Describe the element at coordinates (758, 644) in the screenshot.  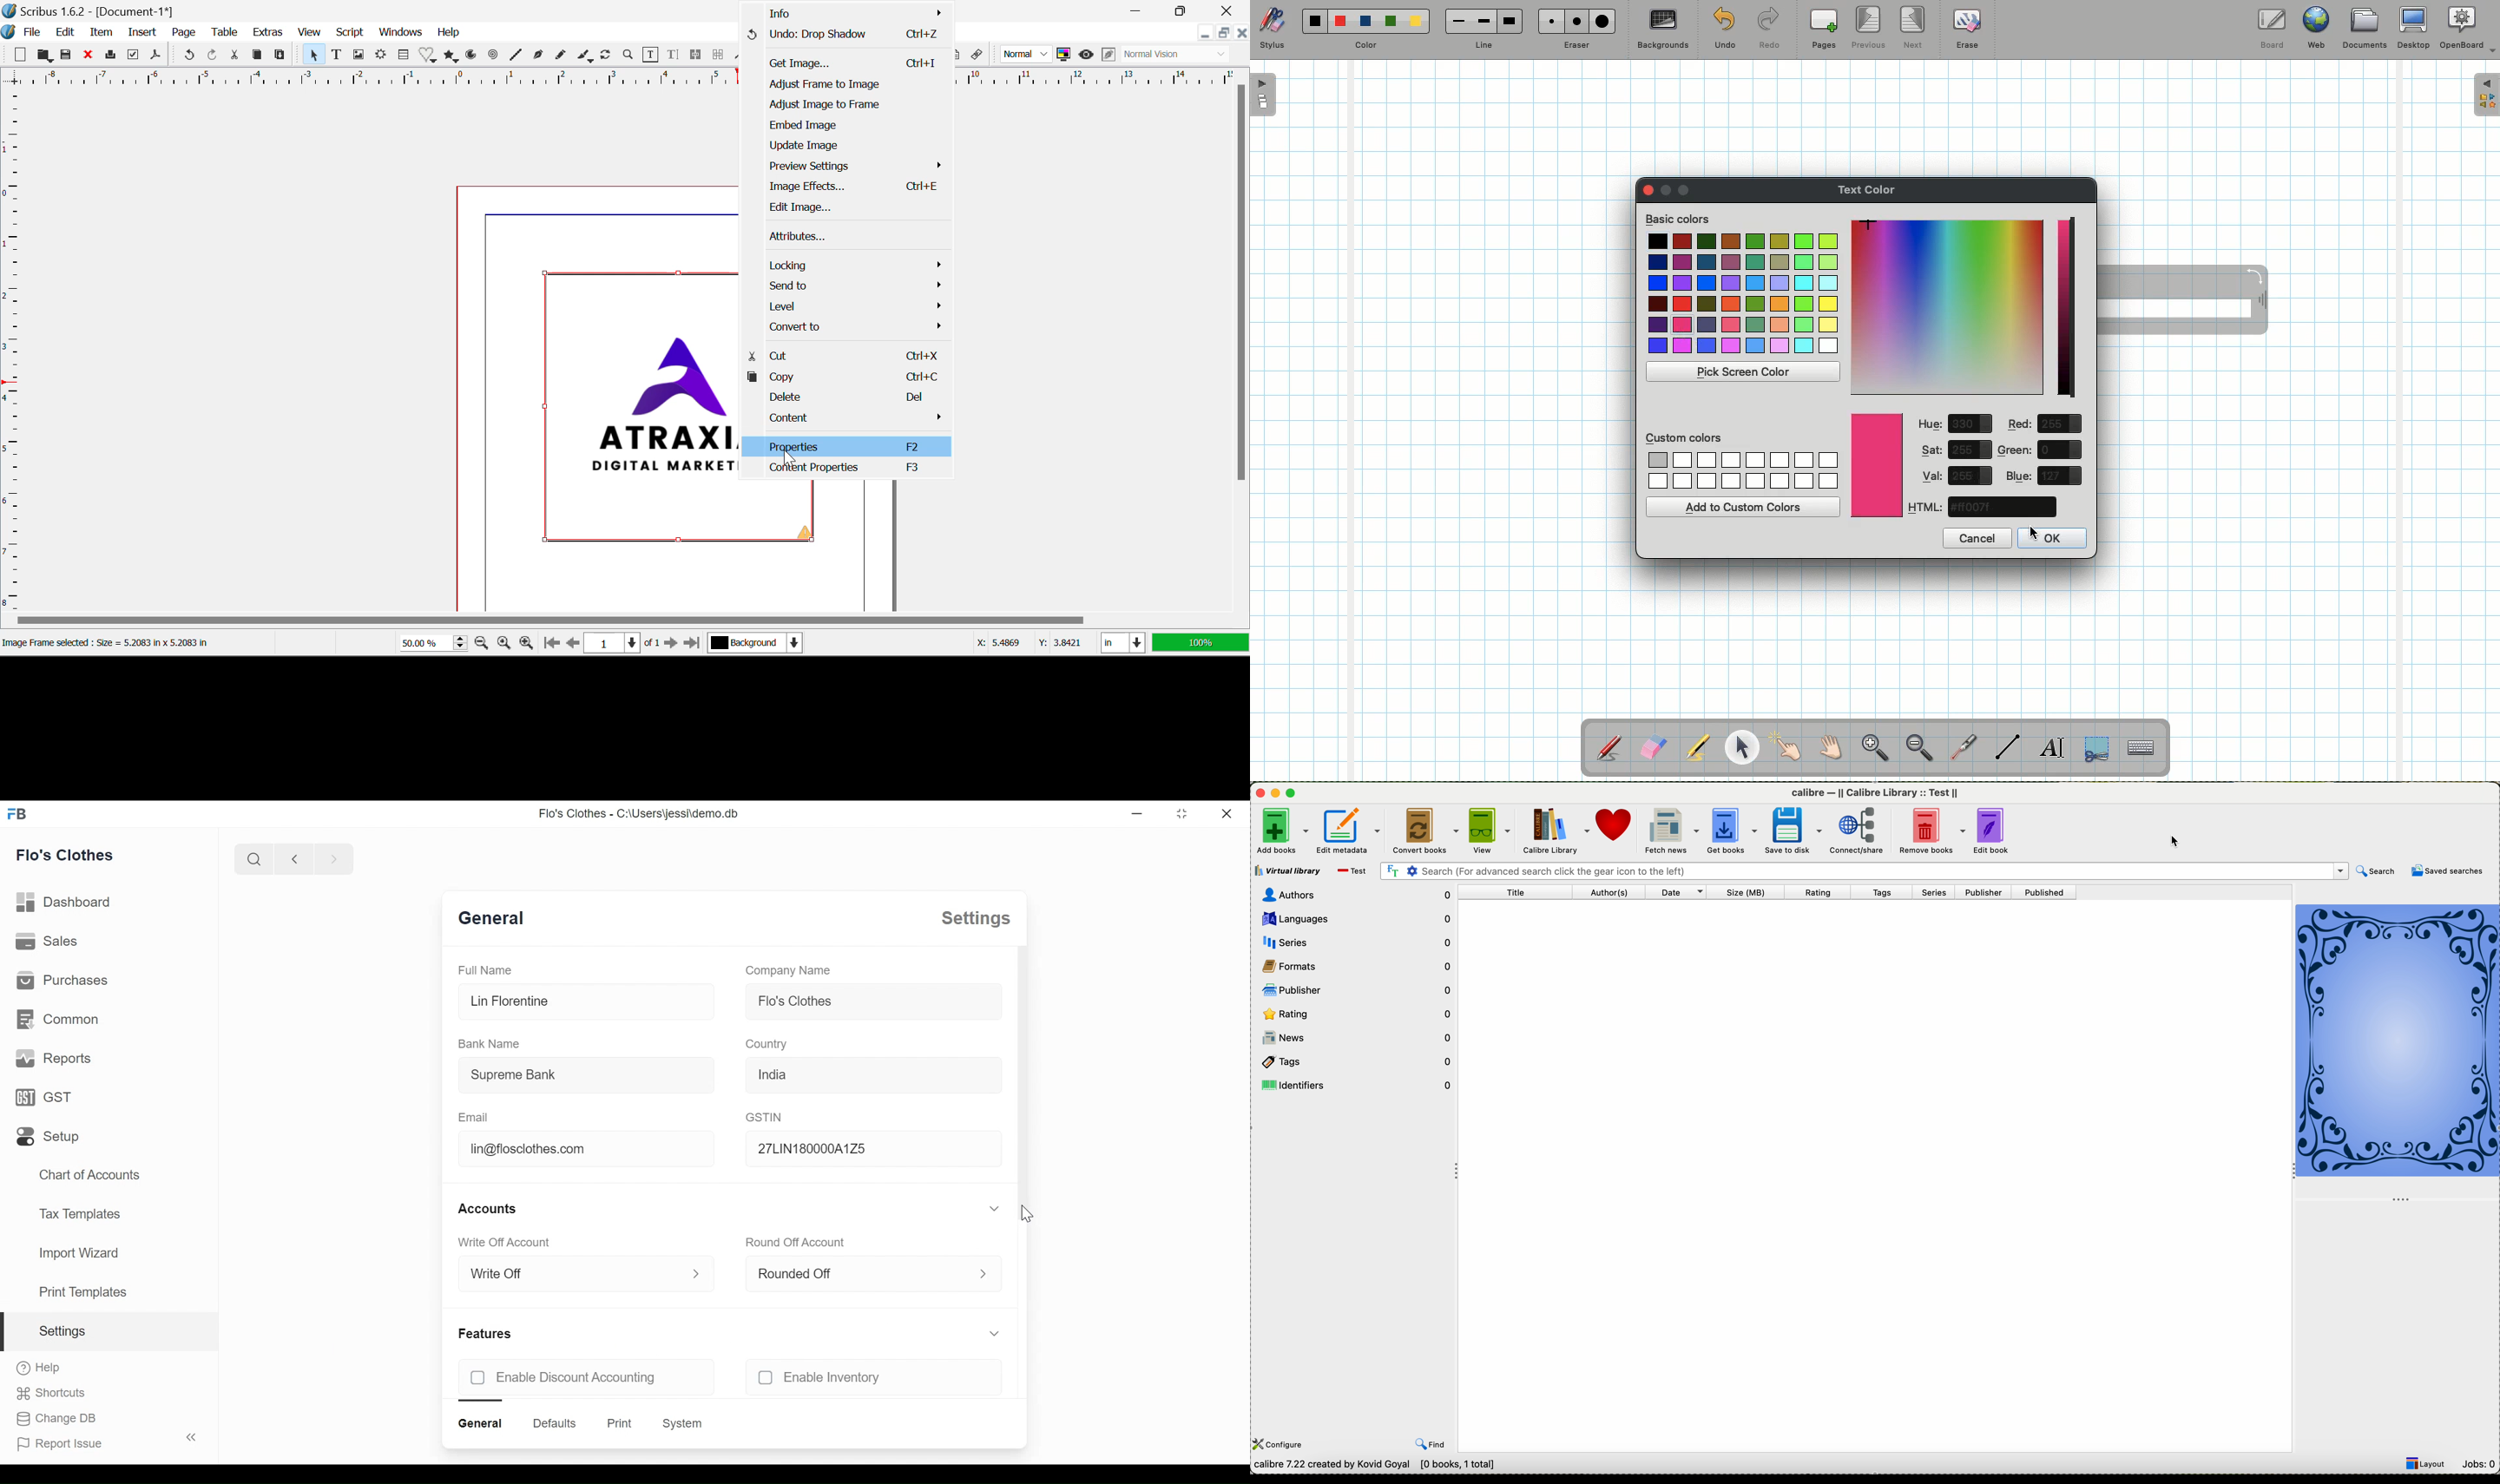
I see `Background` at that location.